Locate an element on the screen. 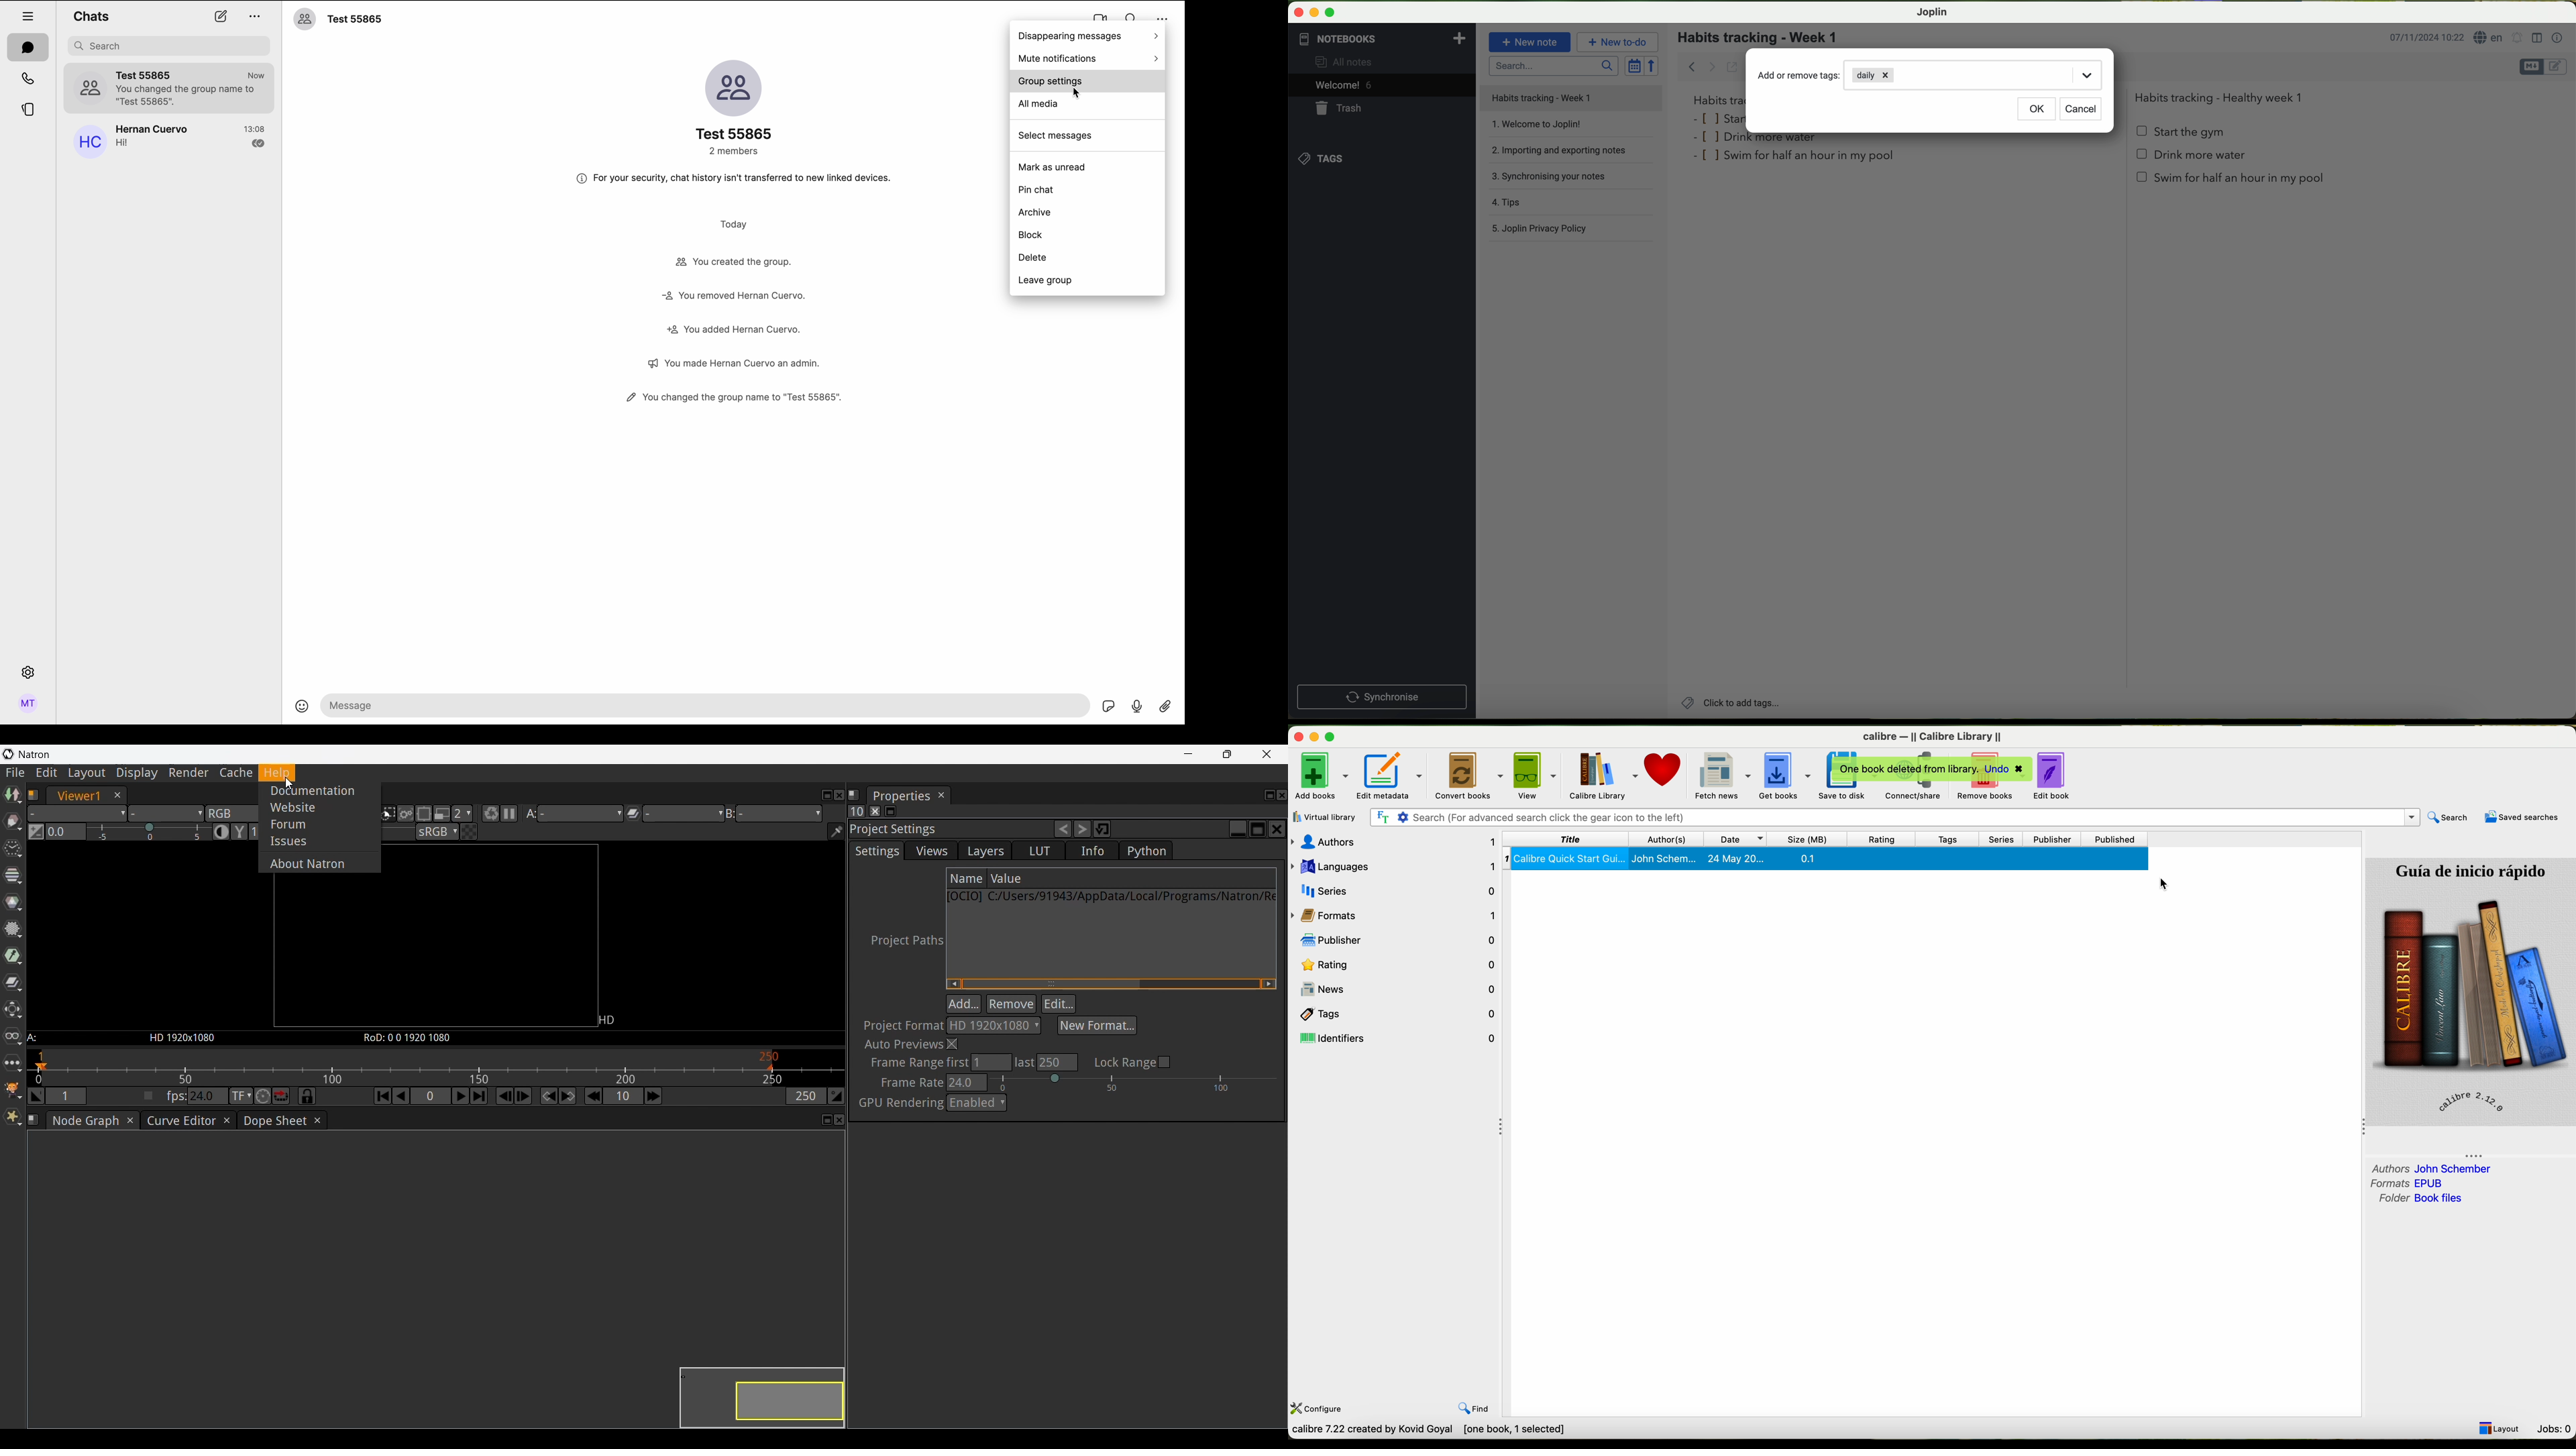  star is located at coordinates (1718, 118).